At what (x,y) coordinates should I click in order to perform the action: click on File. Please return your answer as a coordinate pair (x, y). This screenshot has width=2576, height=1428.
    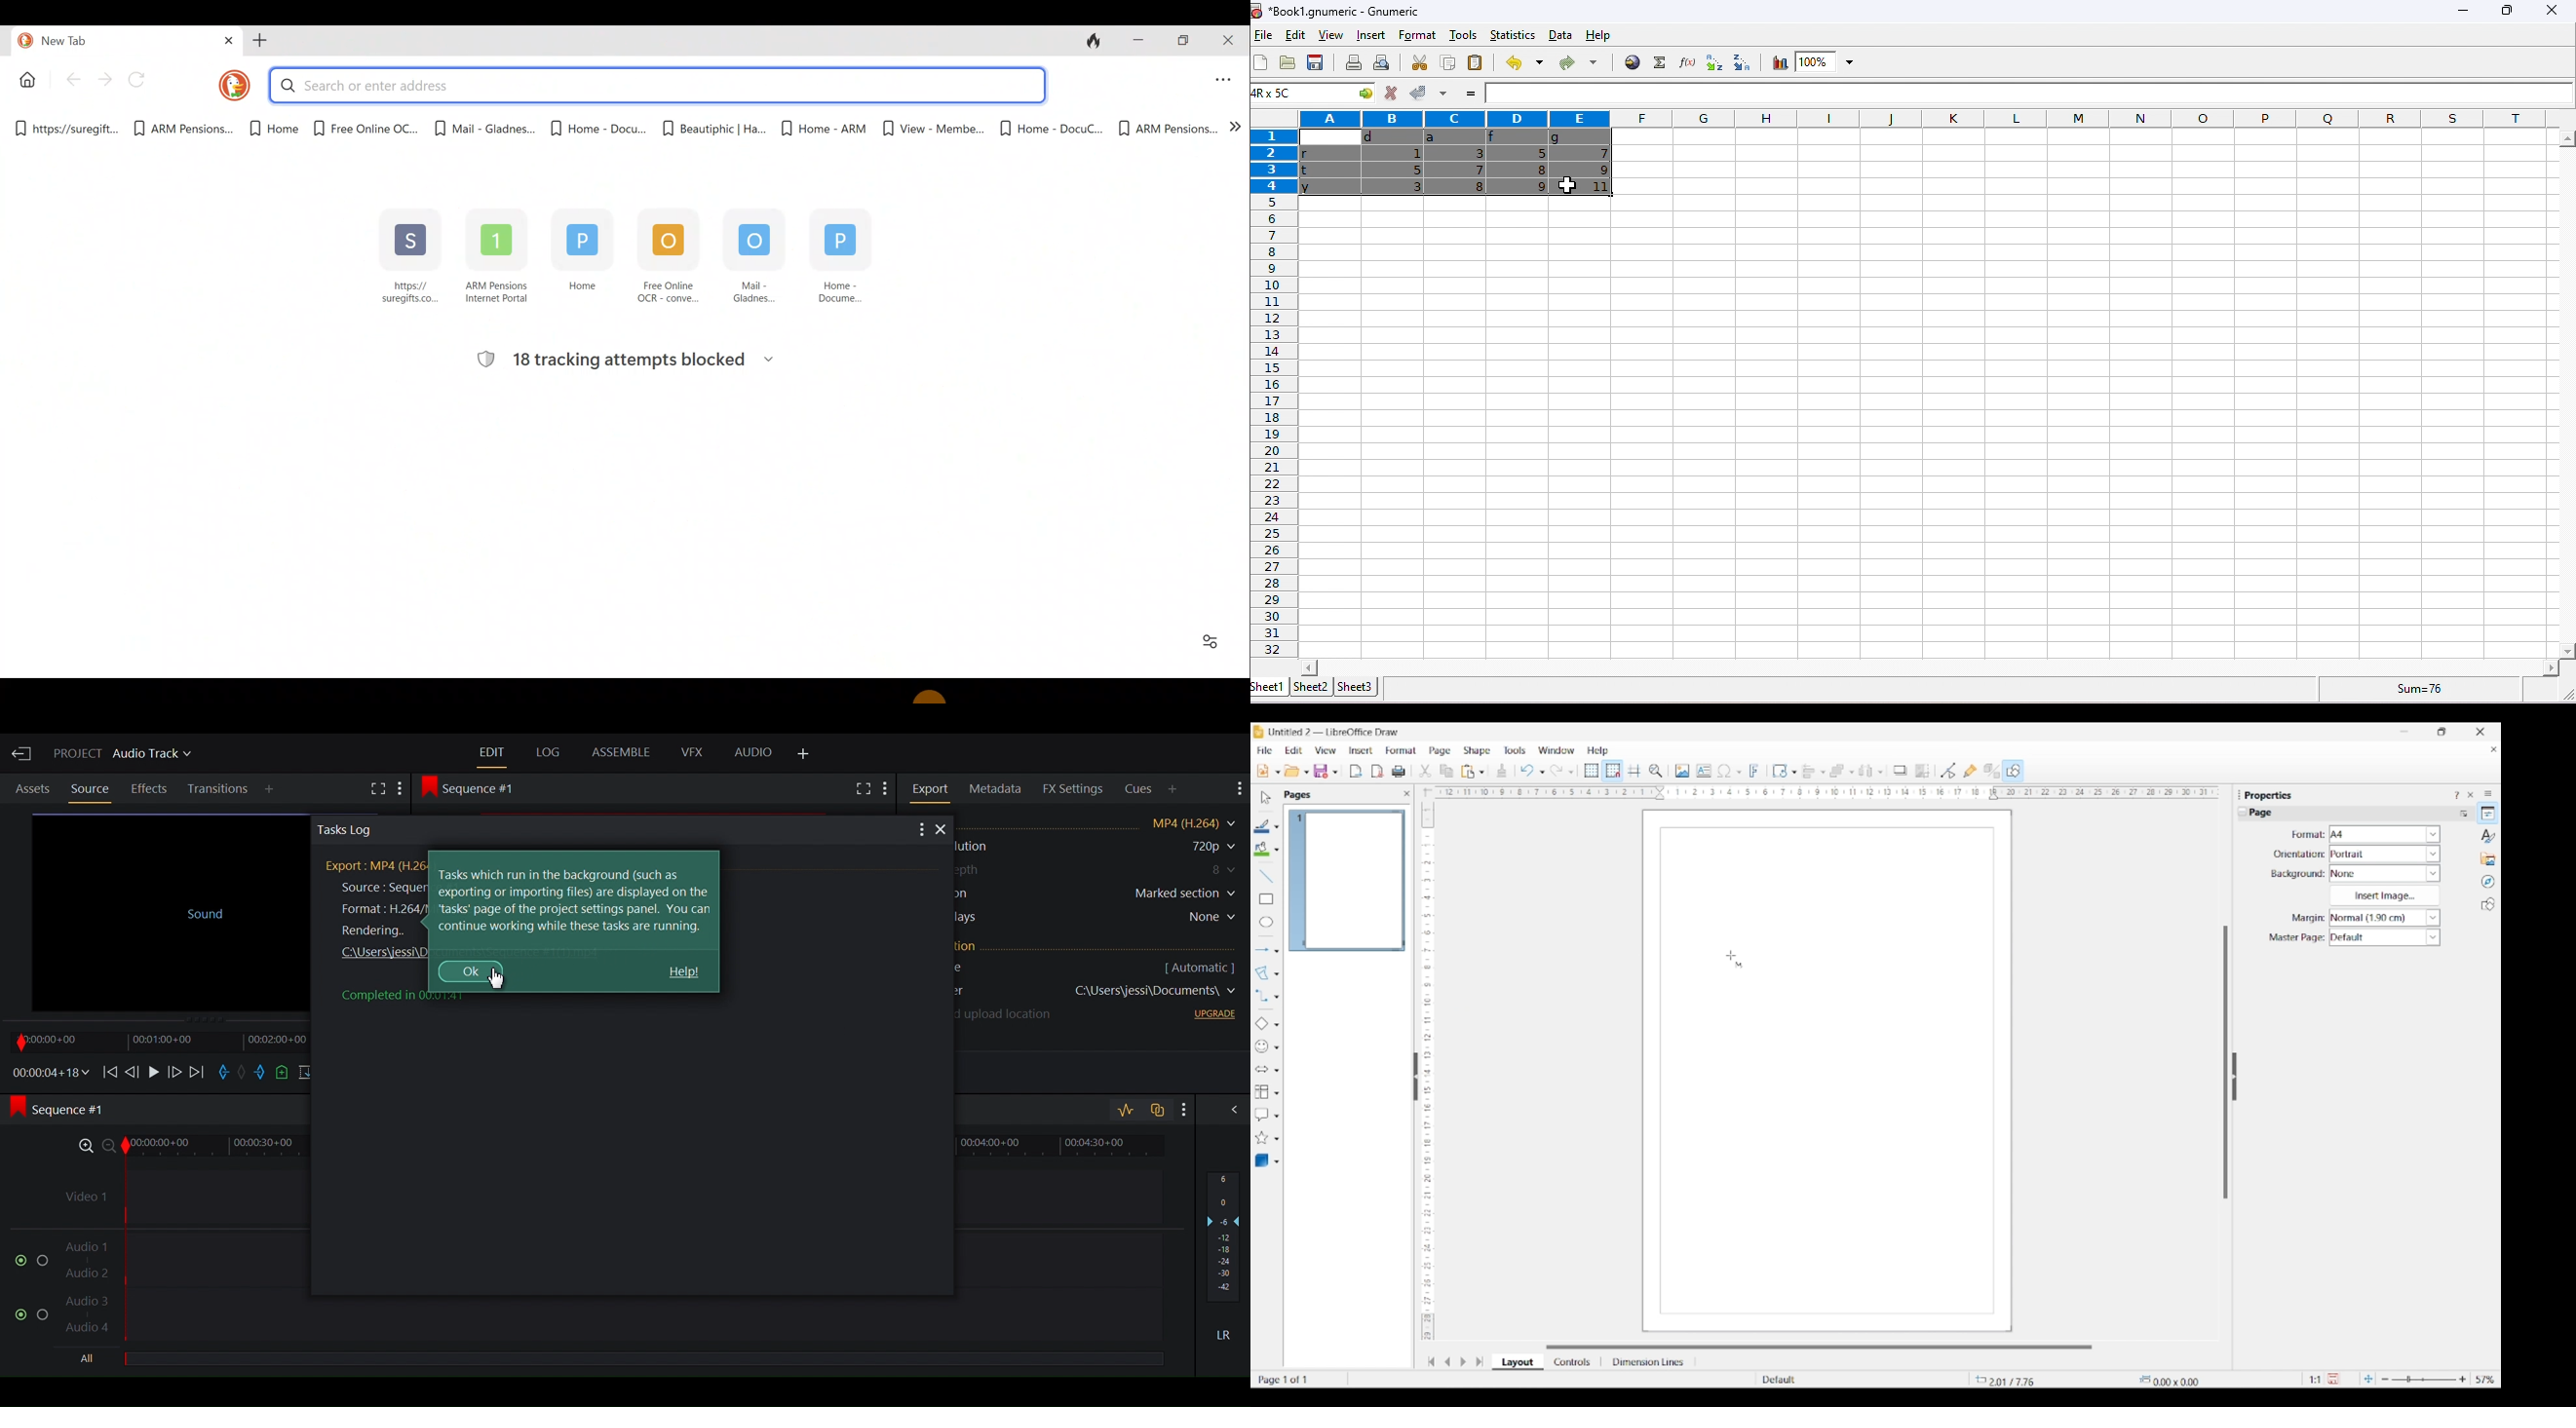
    Looking at the image, I should click on (1264, 750).